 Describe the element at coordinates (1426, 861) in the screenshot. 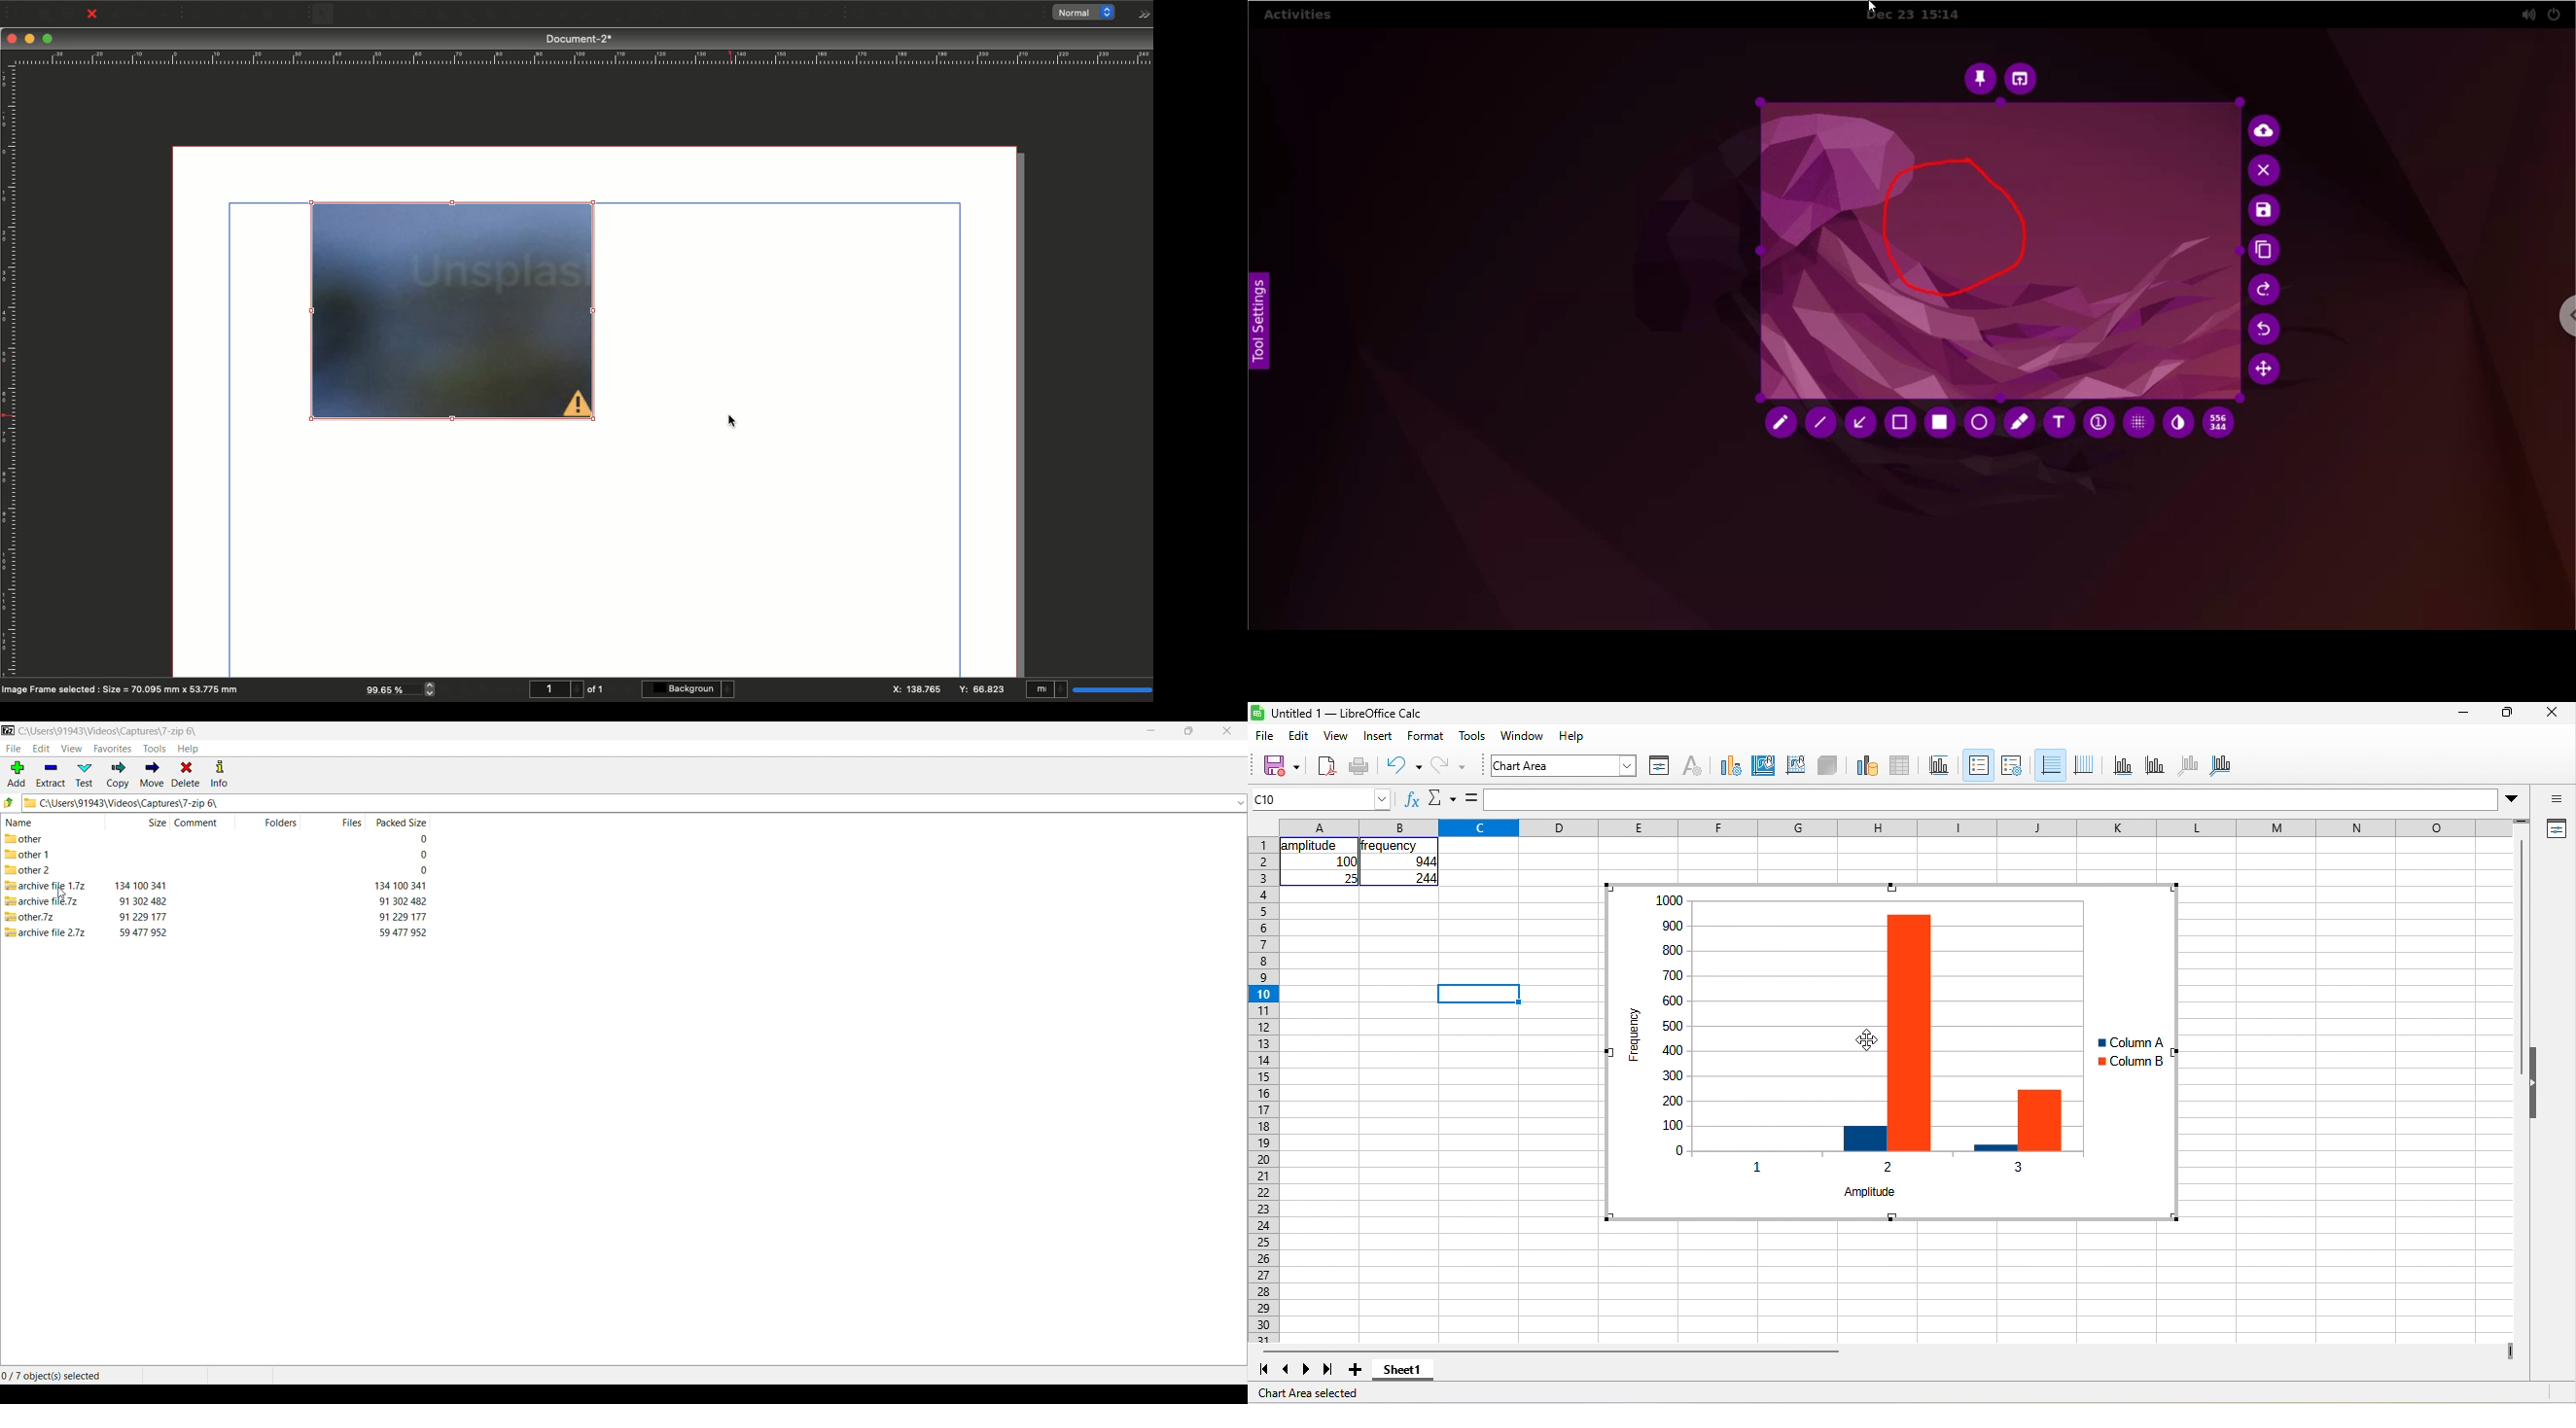

I see `044` at that location.